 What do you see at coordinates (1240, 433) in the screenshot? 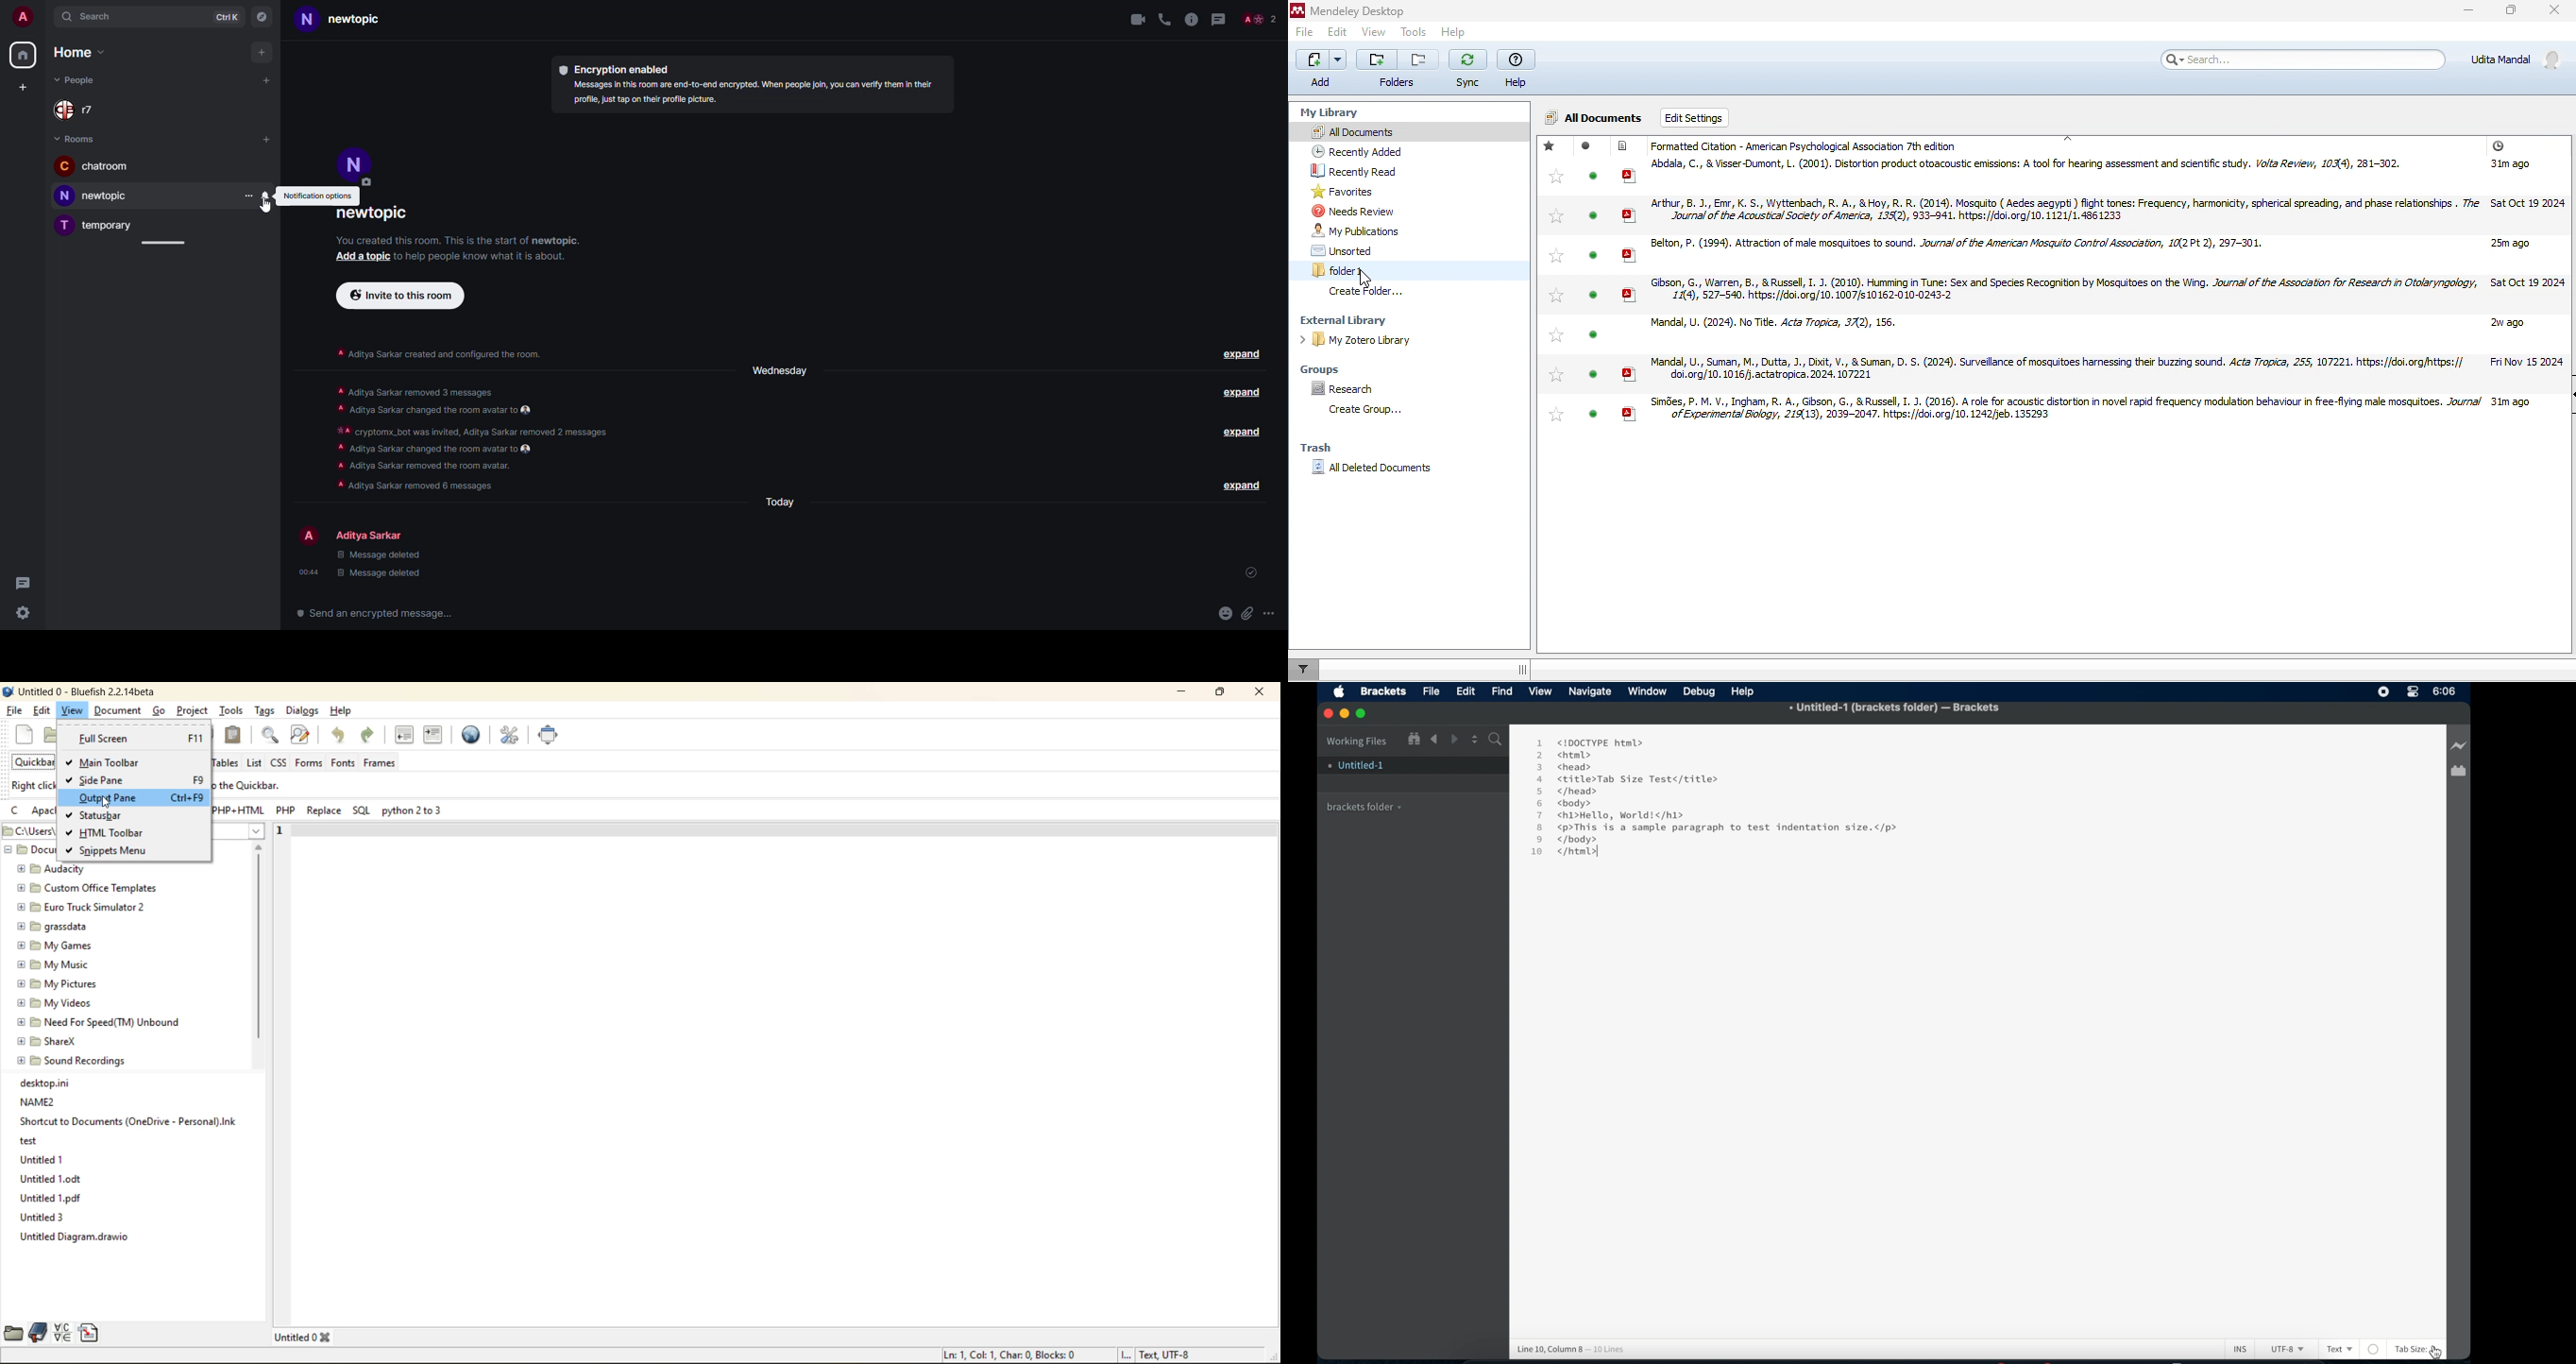
I see `expand` at bounding box center [1240, 433].